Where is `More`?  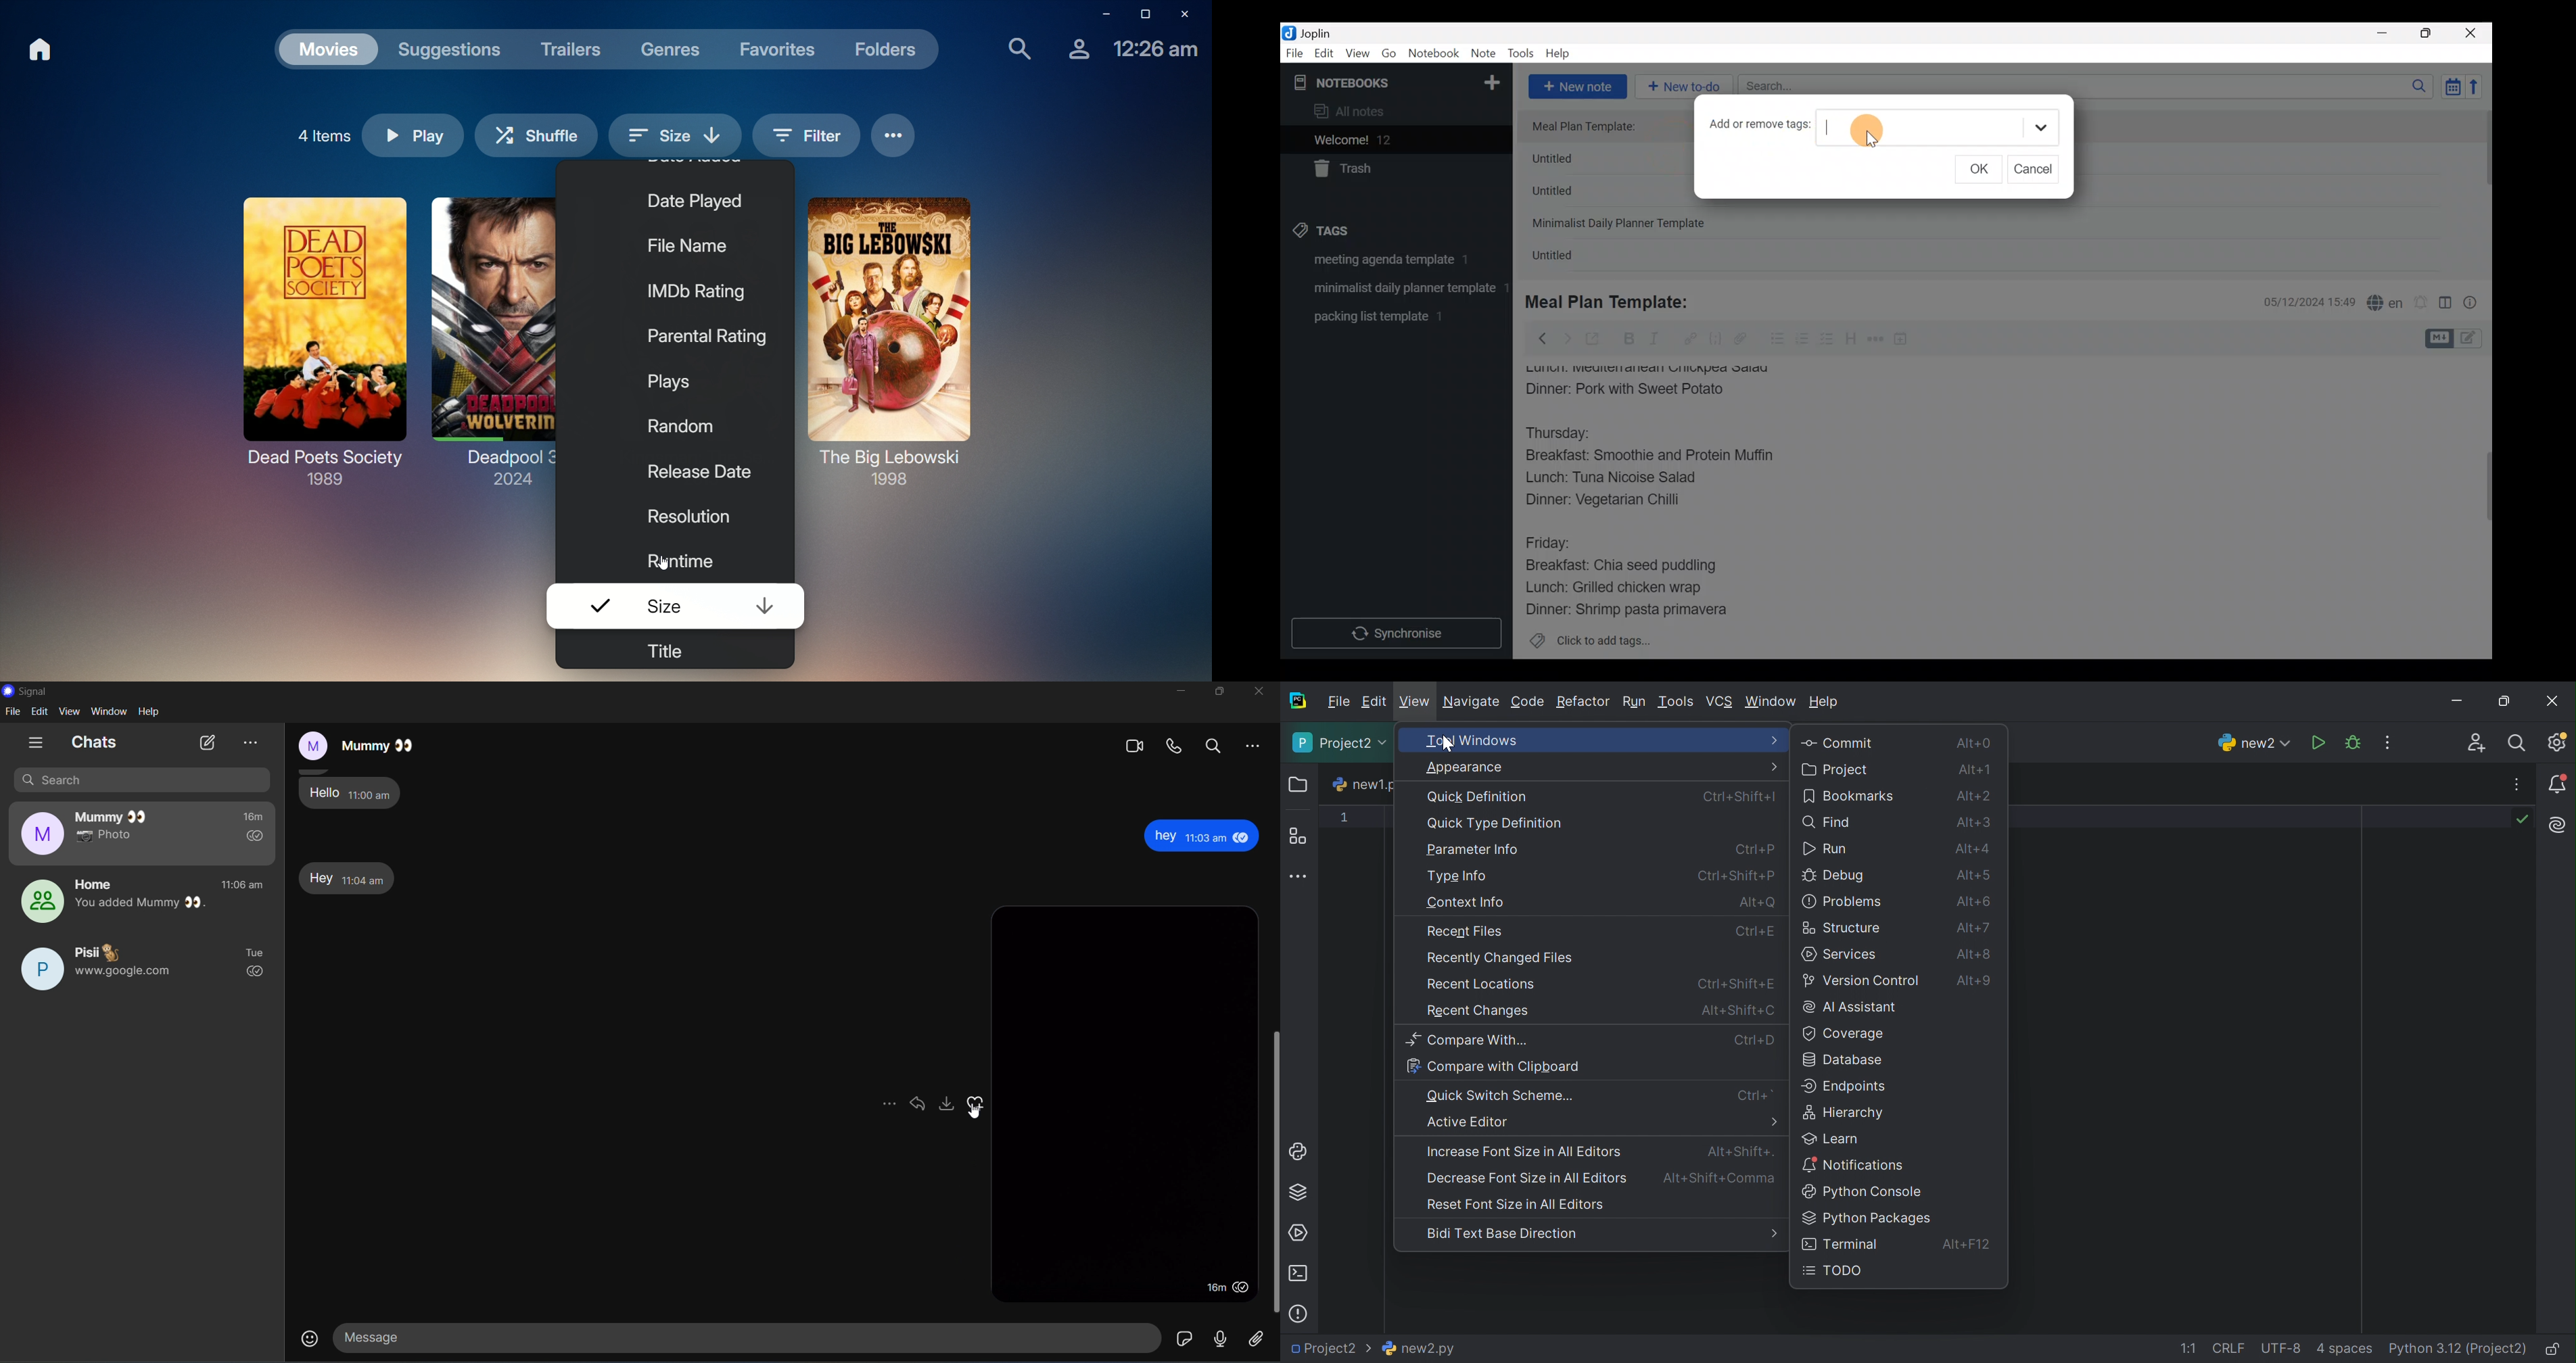 More is located at coordinates (1773, 1122).